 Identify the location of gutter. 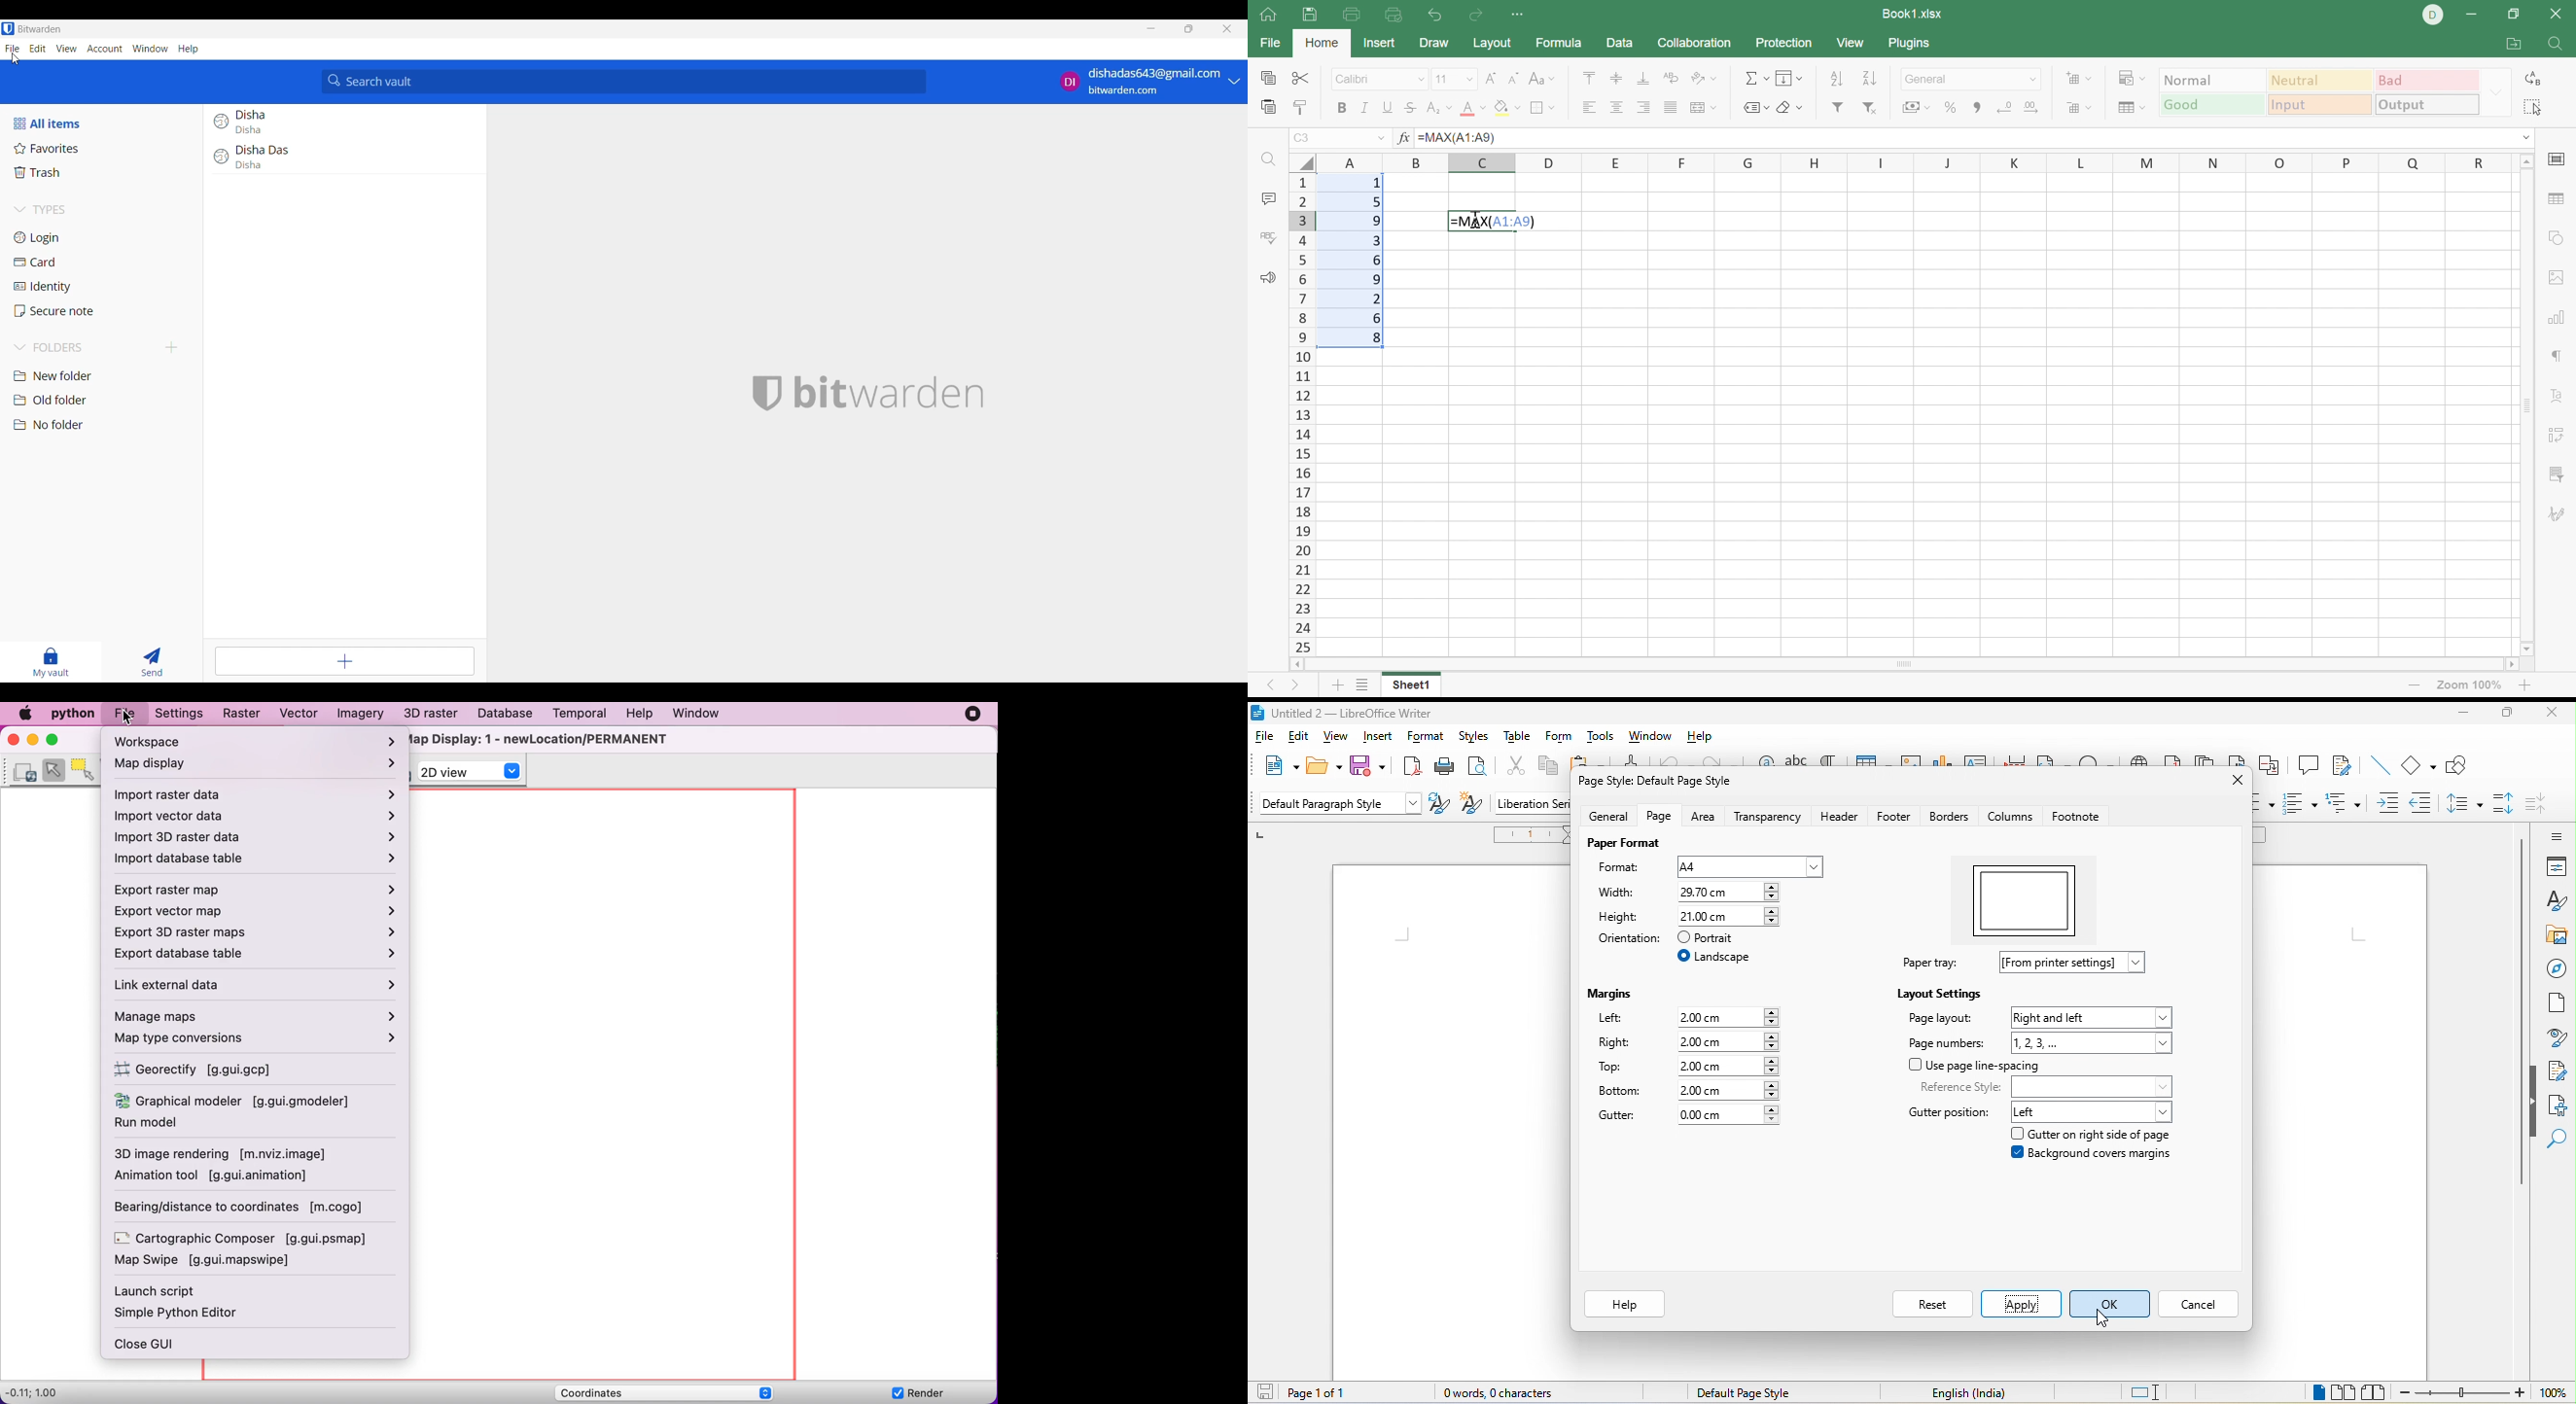
(1619, 1114).